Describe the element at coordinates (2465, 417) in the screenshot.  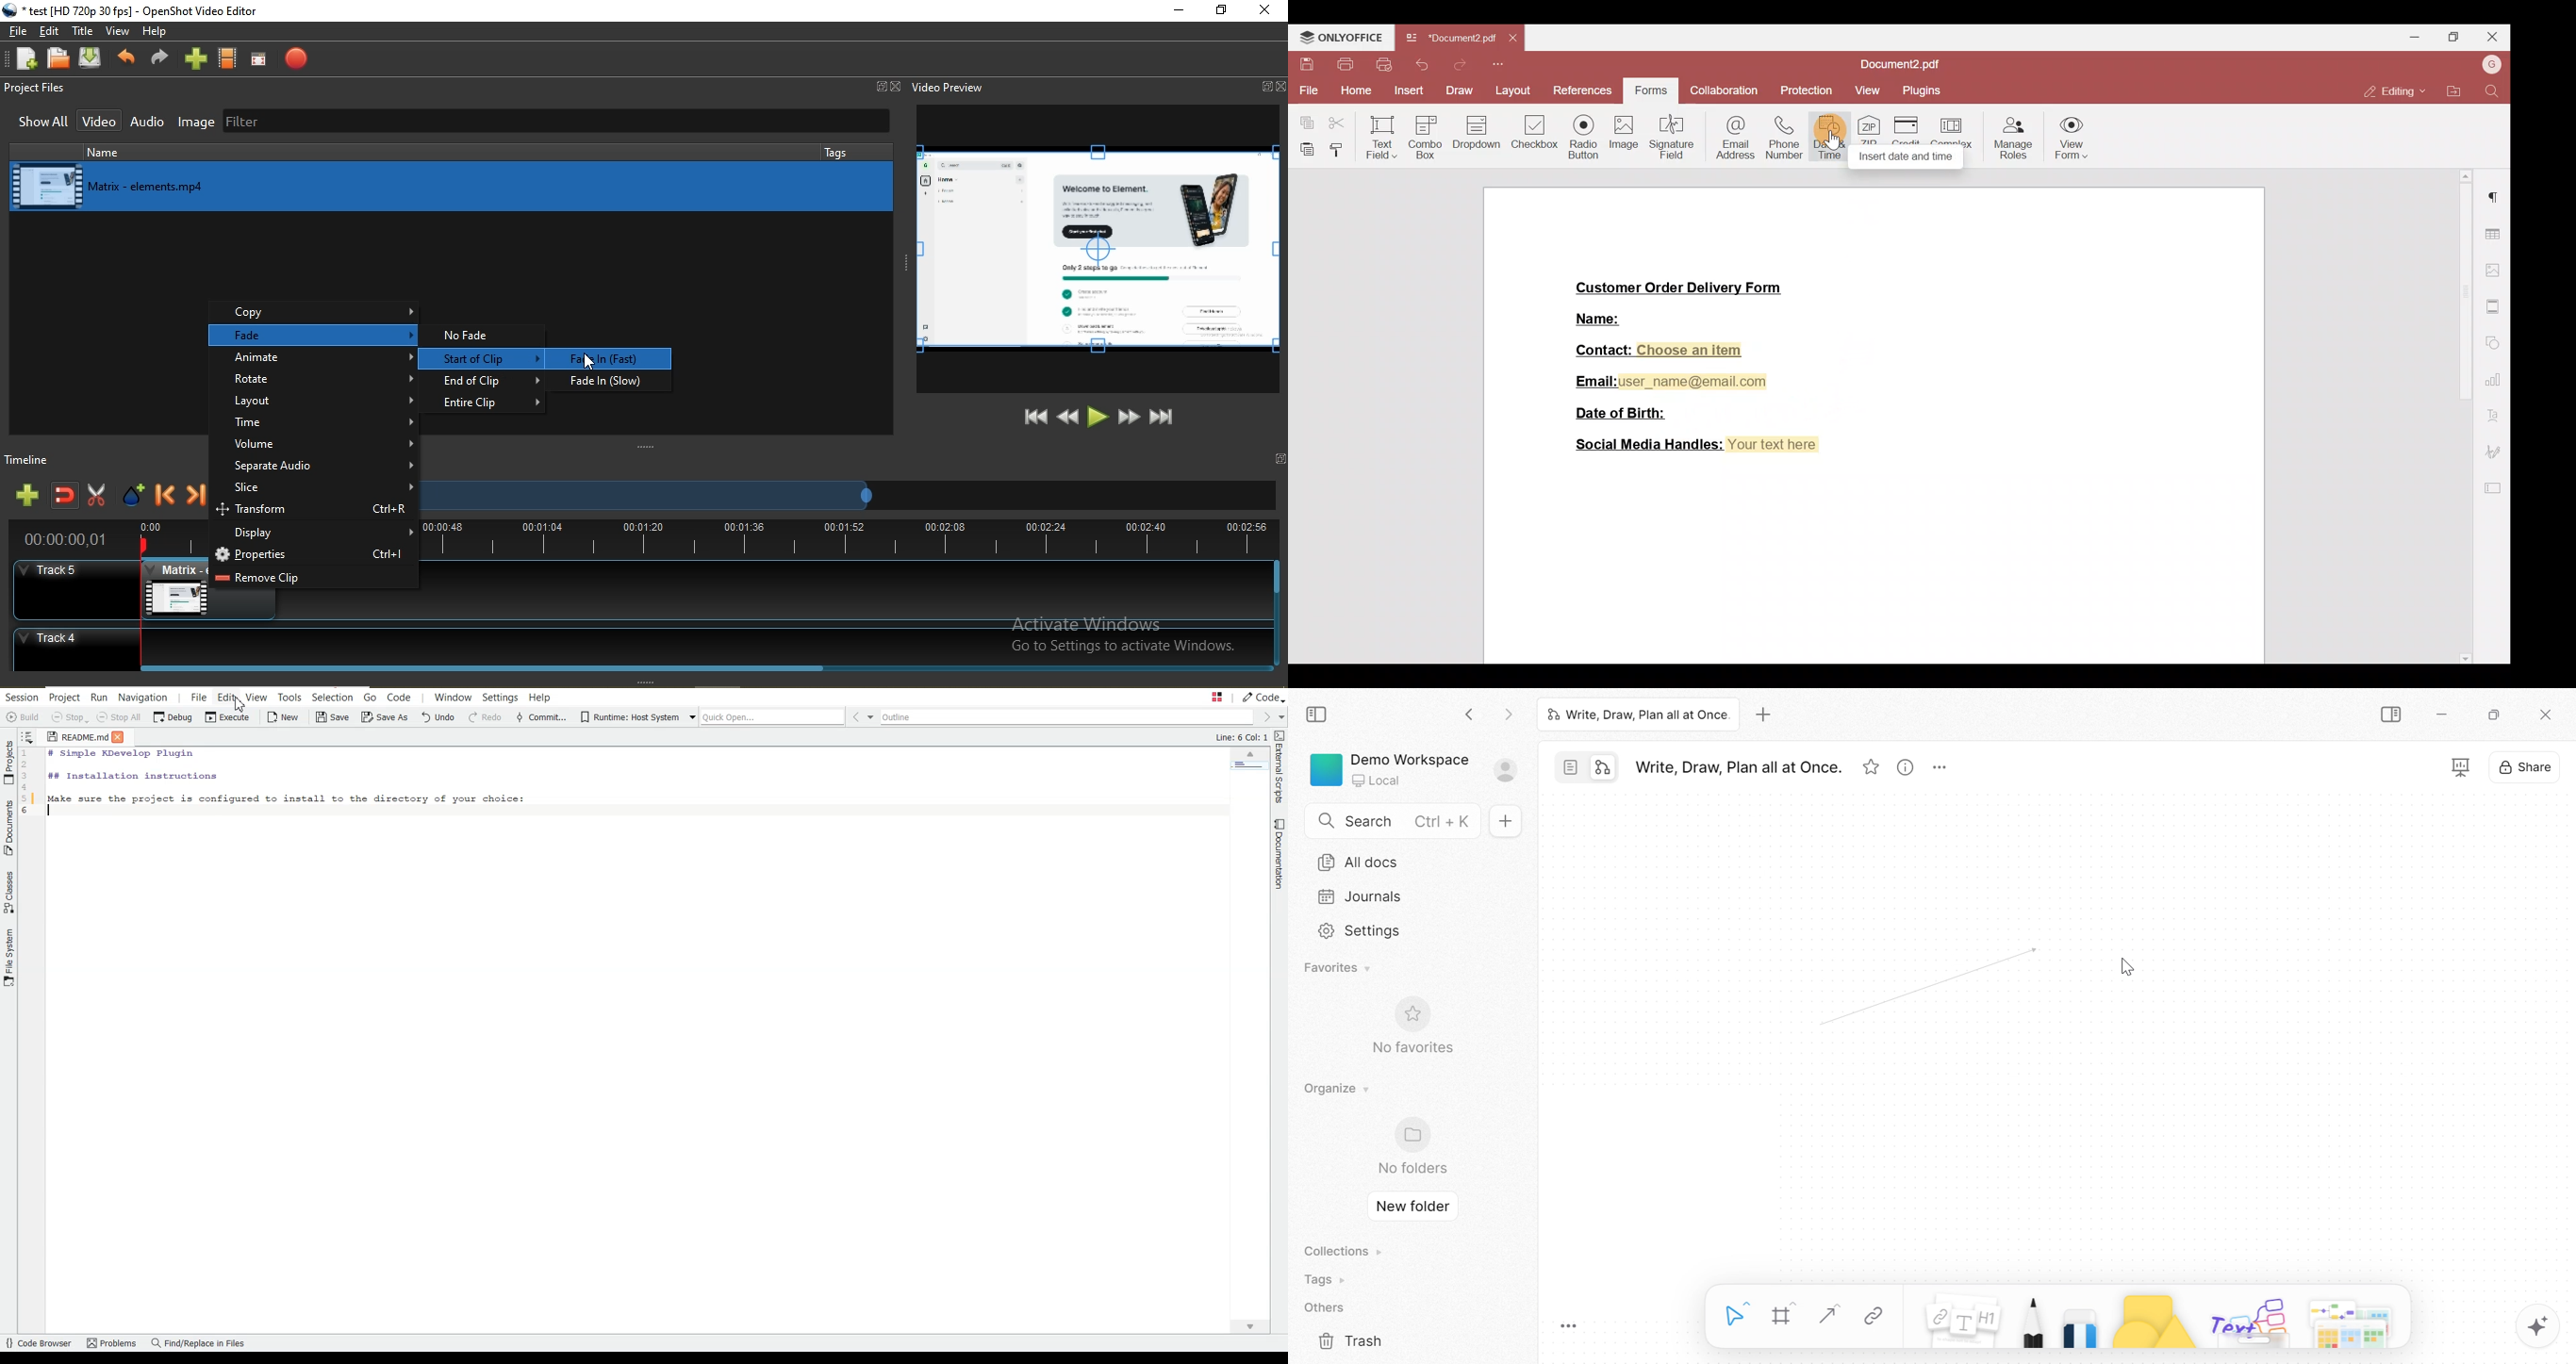
I see `Scroll bar` at that location.